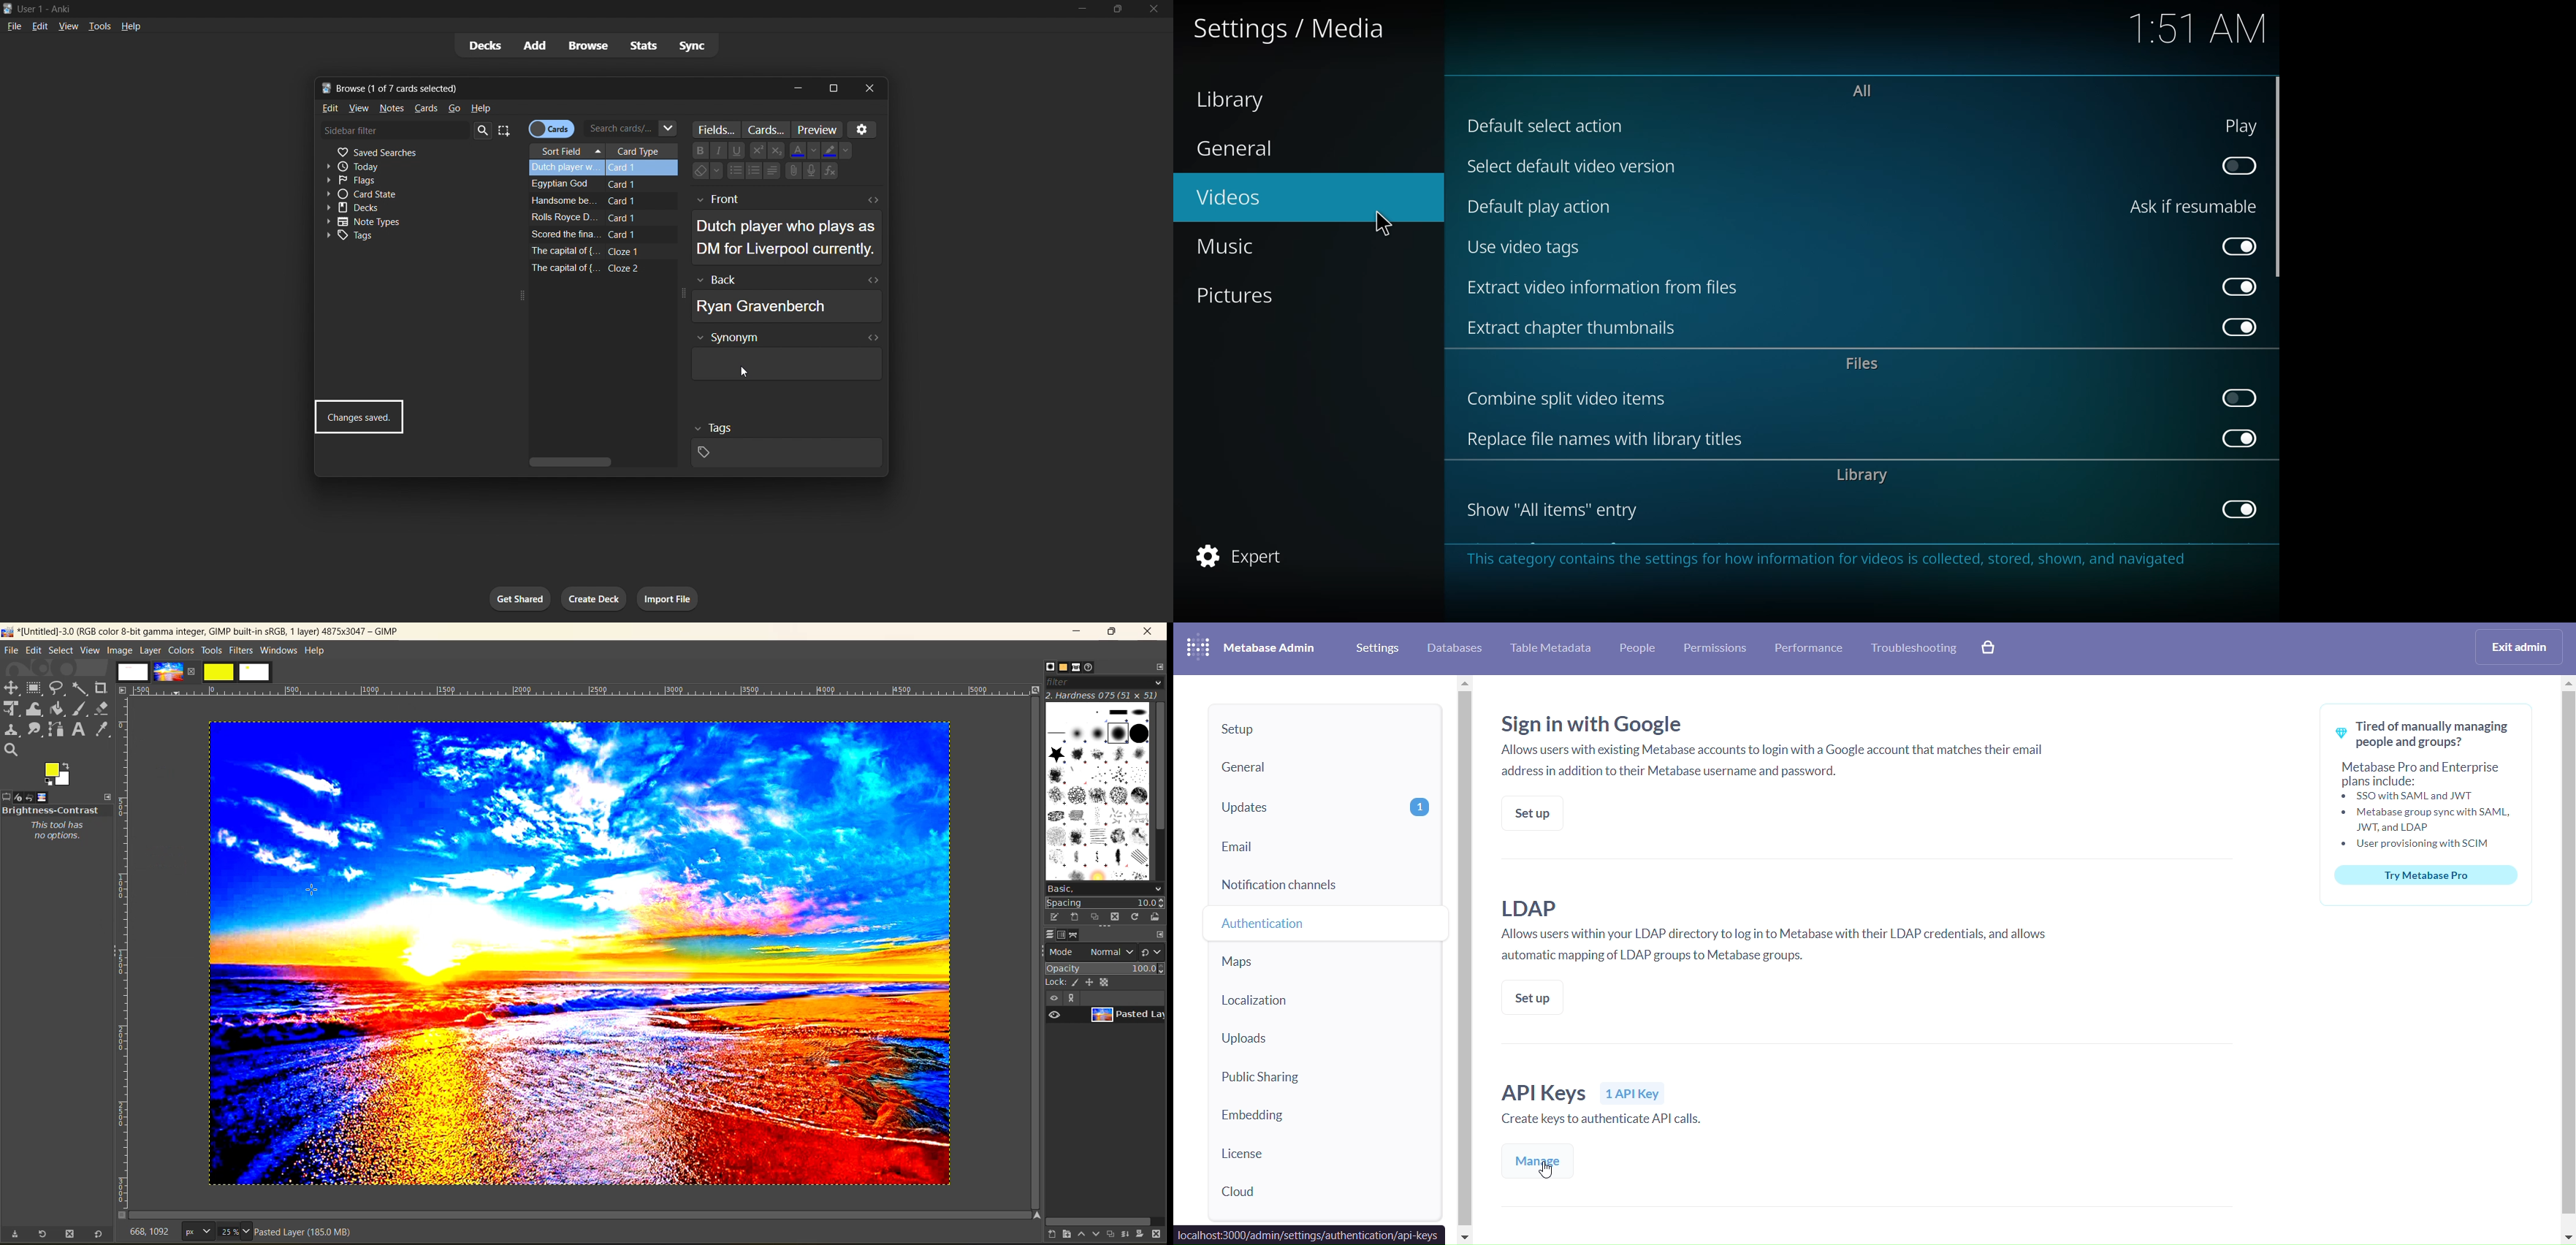 This screenshot has height=1260, width=2576. What do you see at coordinates (39, 25) in the screenshot?
I see `edit` at bounding box center [39, 25].